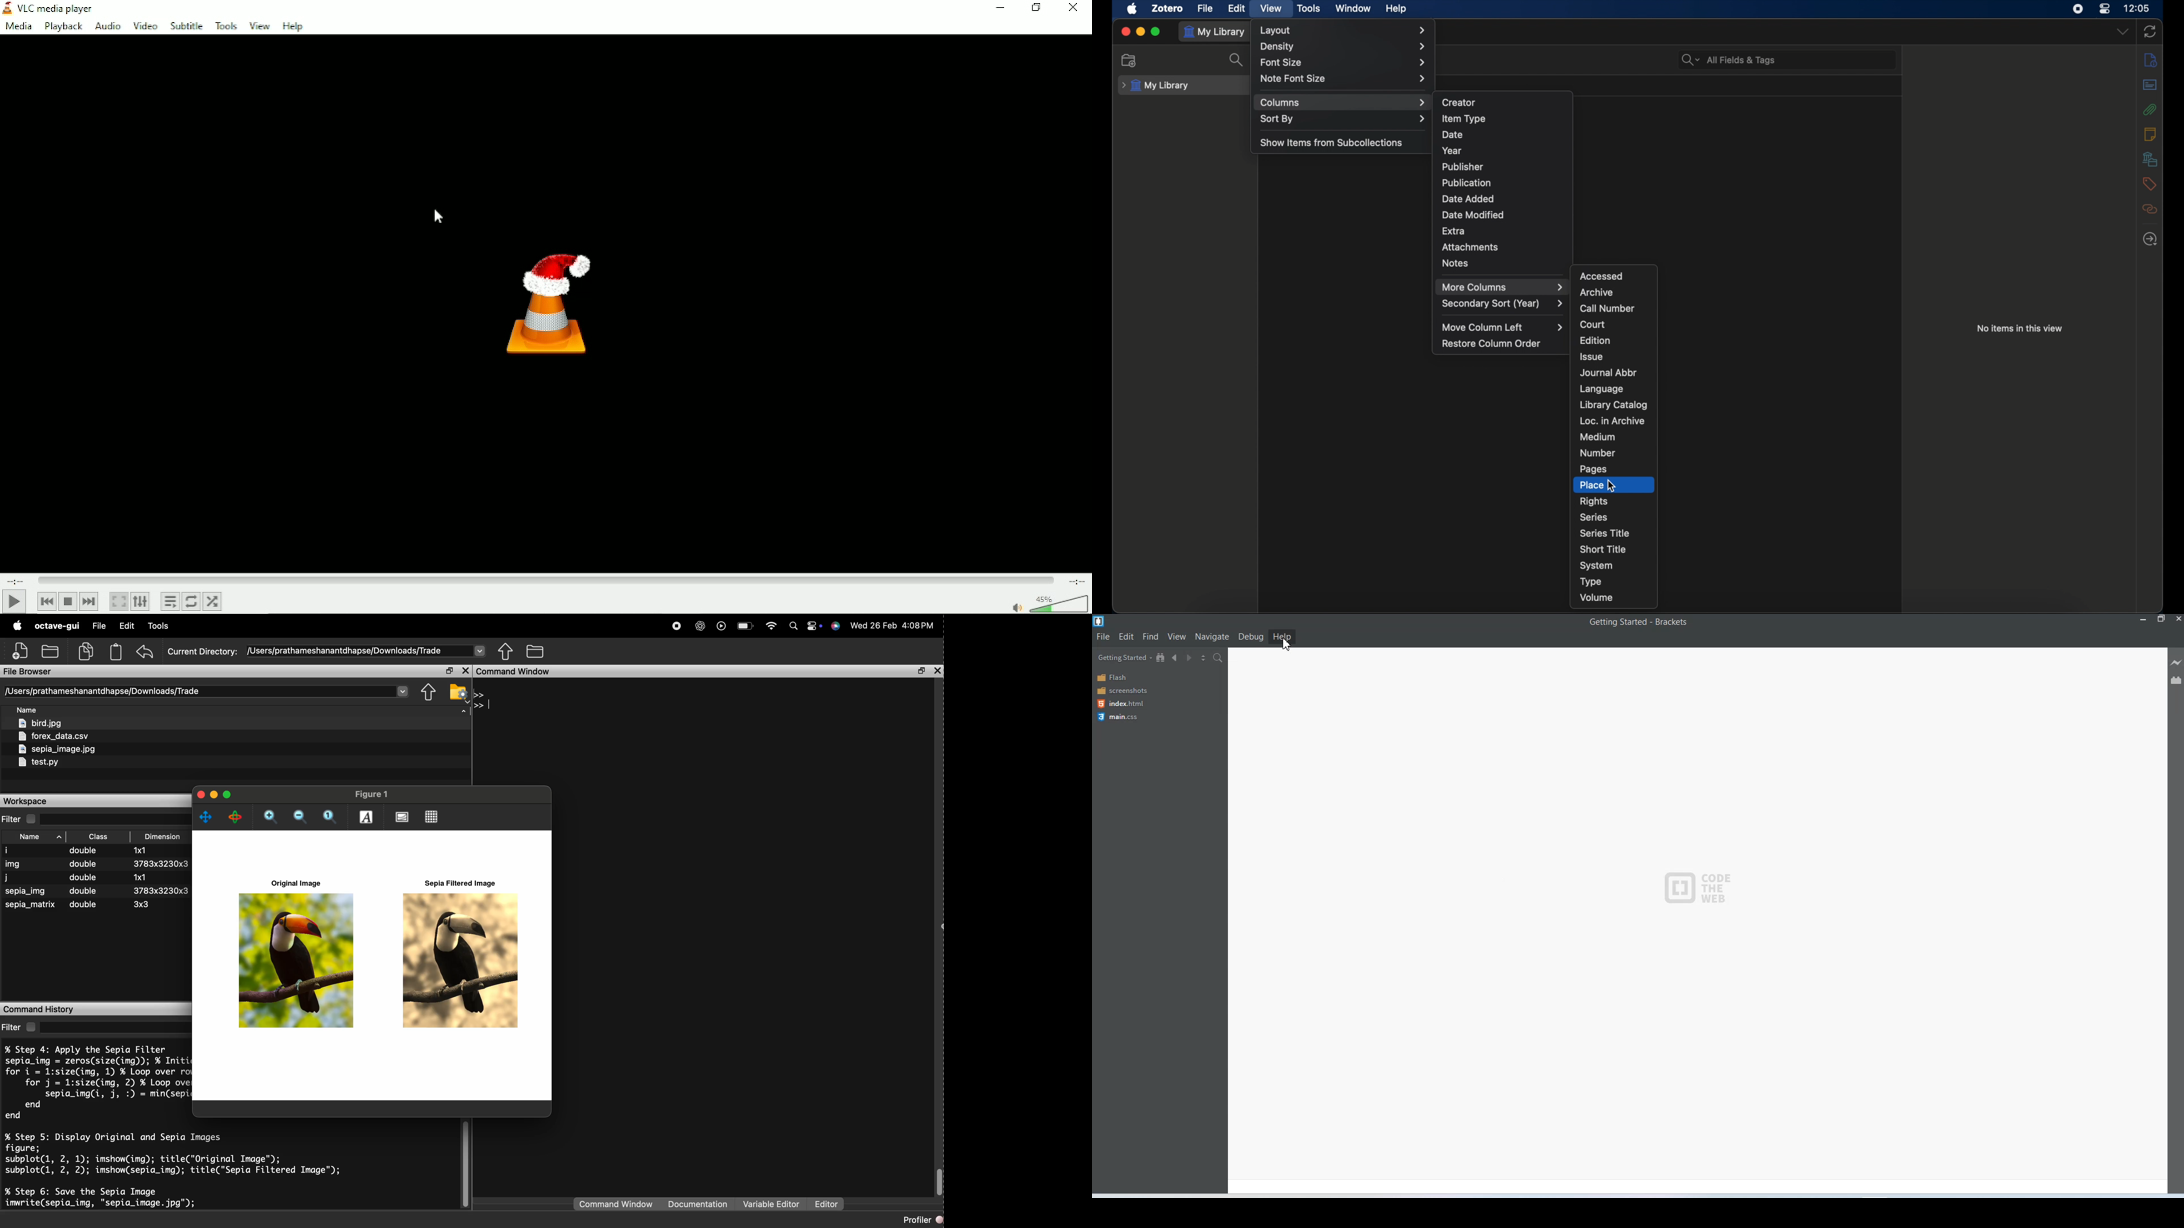 Image resolution: width=2184 pixels, height=1232 pixels. Describe the element at coordinates (1452, 134) in the screenshot. I see `date` at that location.